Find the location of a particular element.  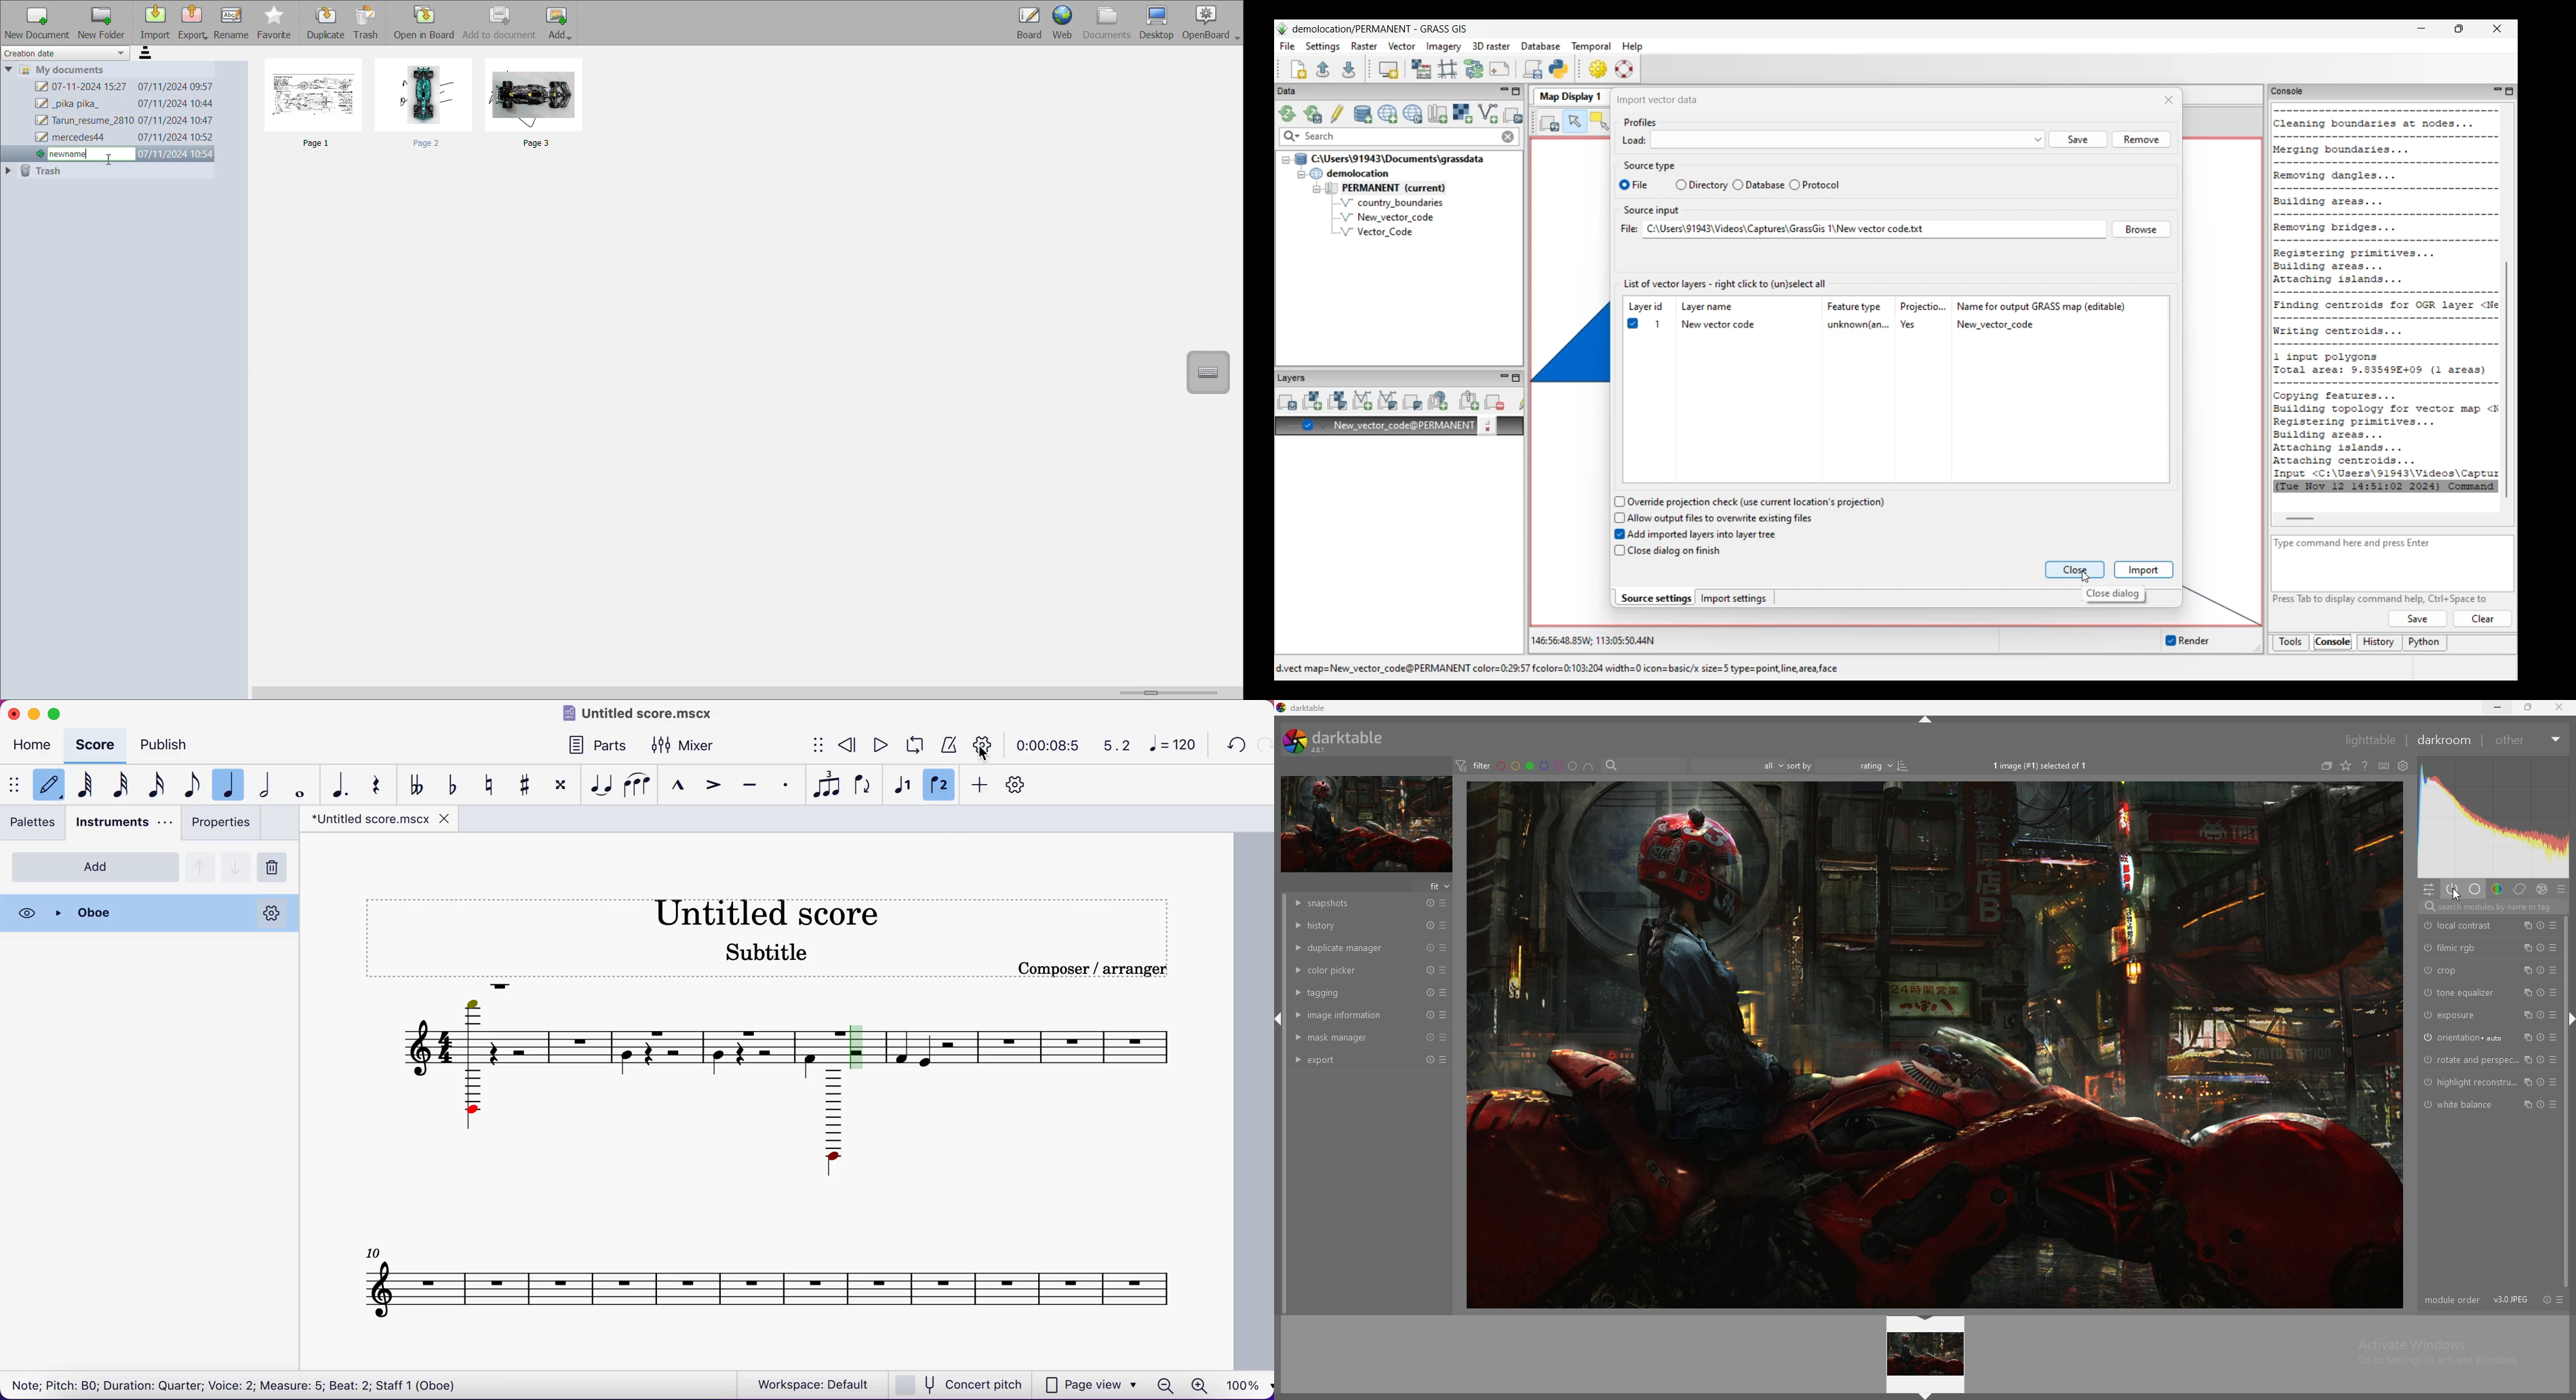

filter by images rating is located at coordinates (1732, 764).